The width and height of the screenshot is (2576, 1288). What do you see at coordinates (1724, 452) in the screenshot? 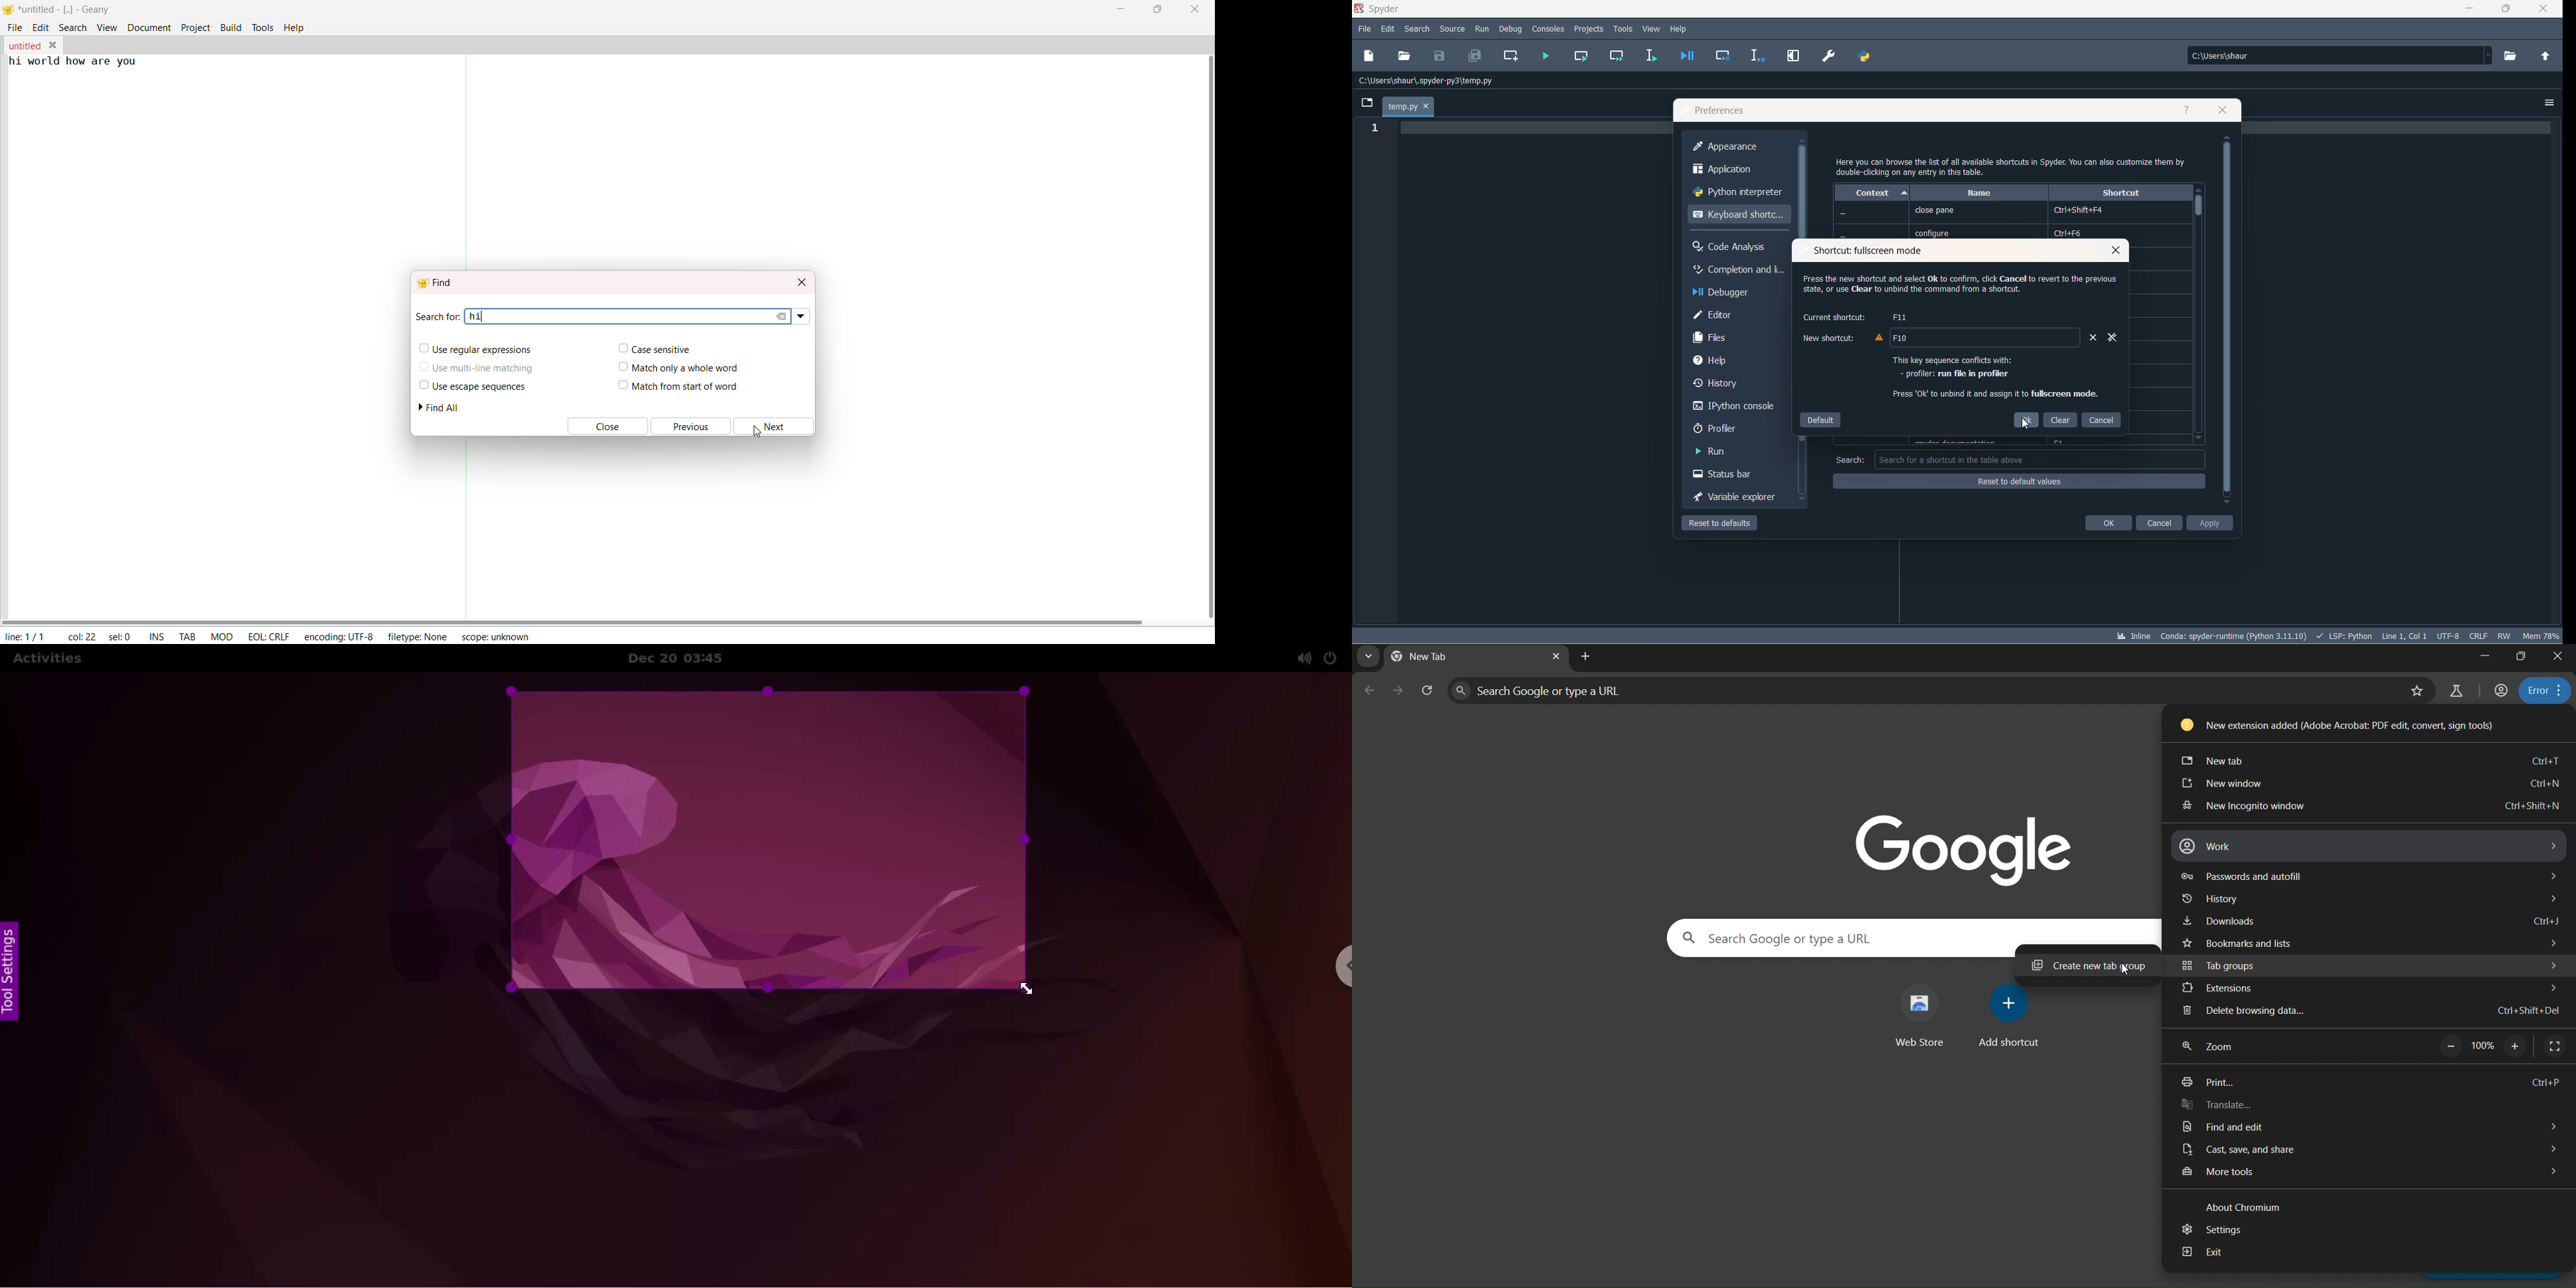
I see `run` at bounding box center [1724, 452].